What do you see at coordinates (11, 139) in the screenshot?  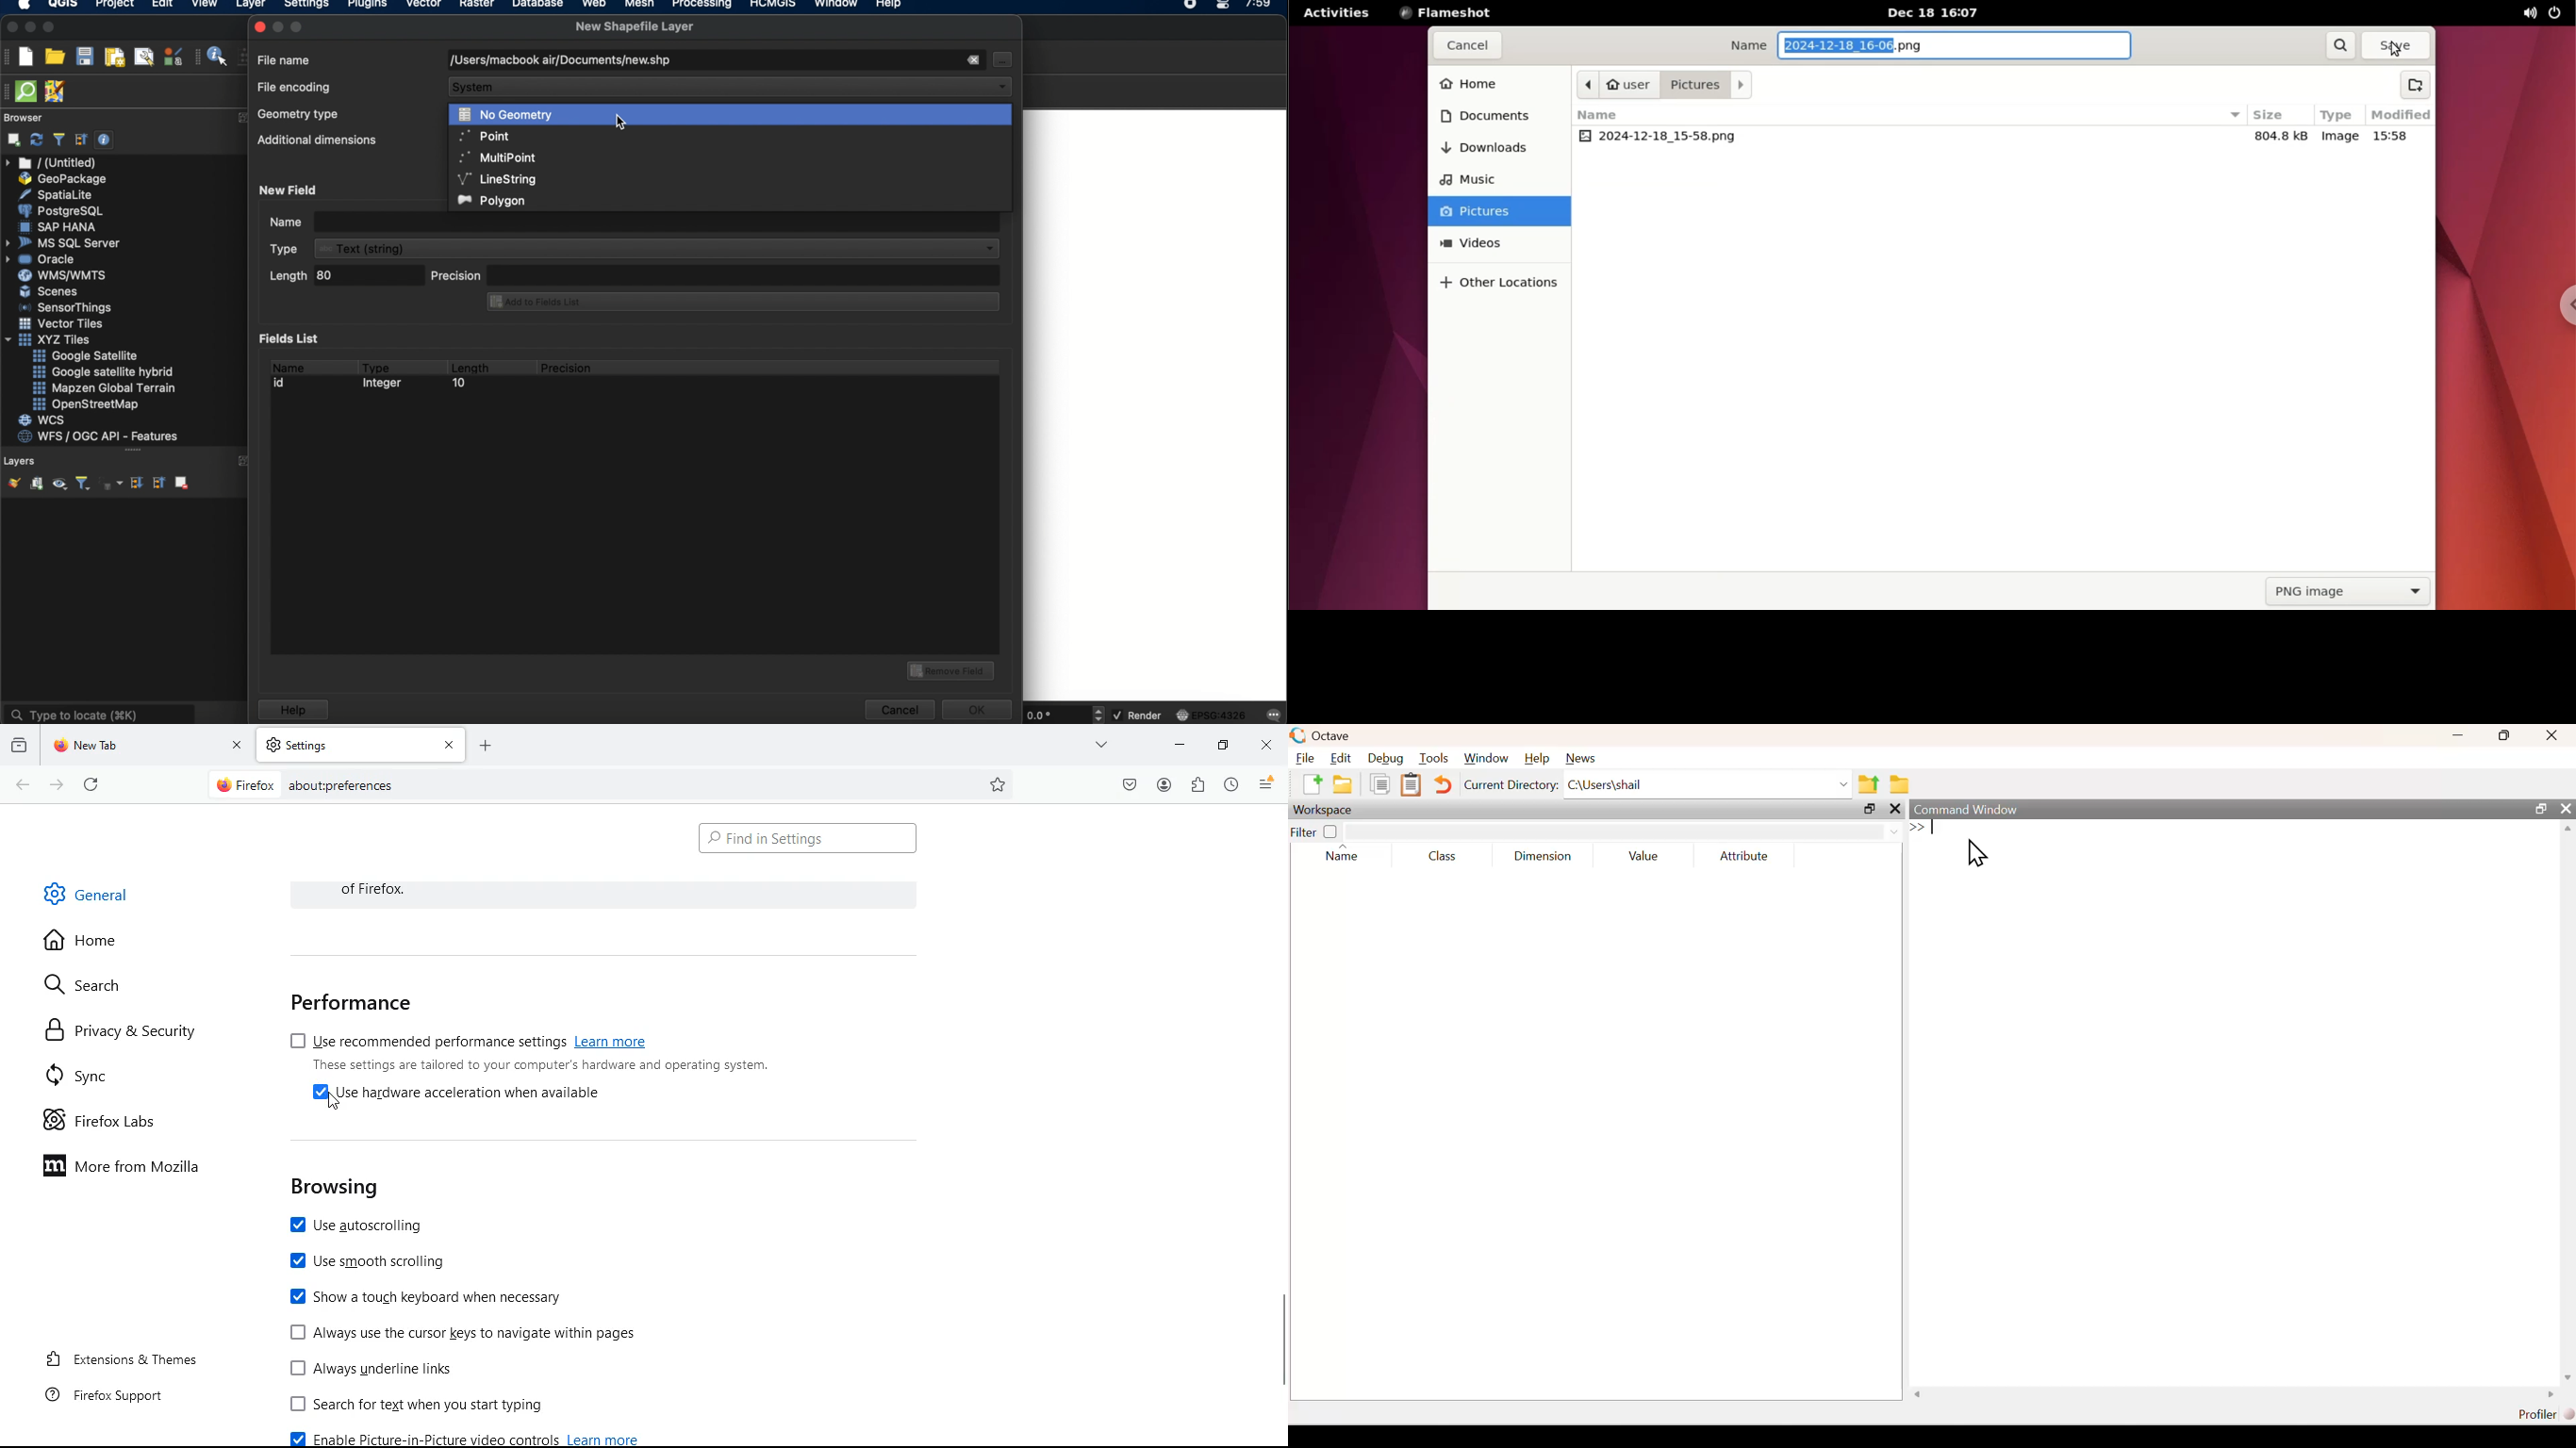 I see `add selected layers` at bounding box center [11, 139].